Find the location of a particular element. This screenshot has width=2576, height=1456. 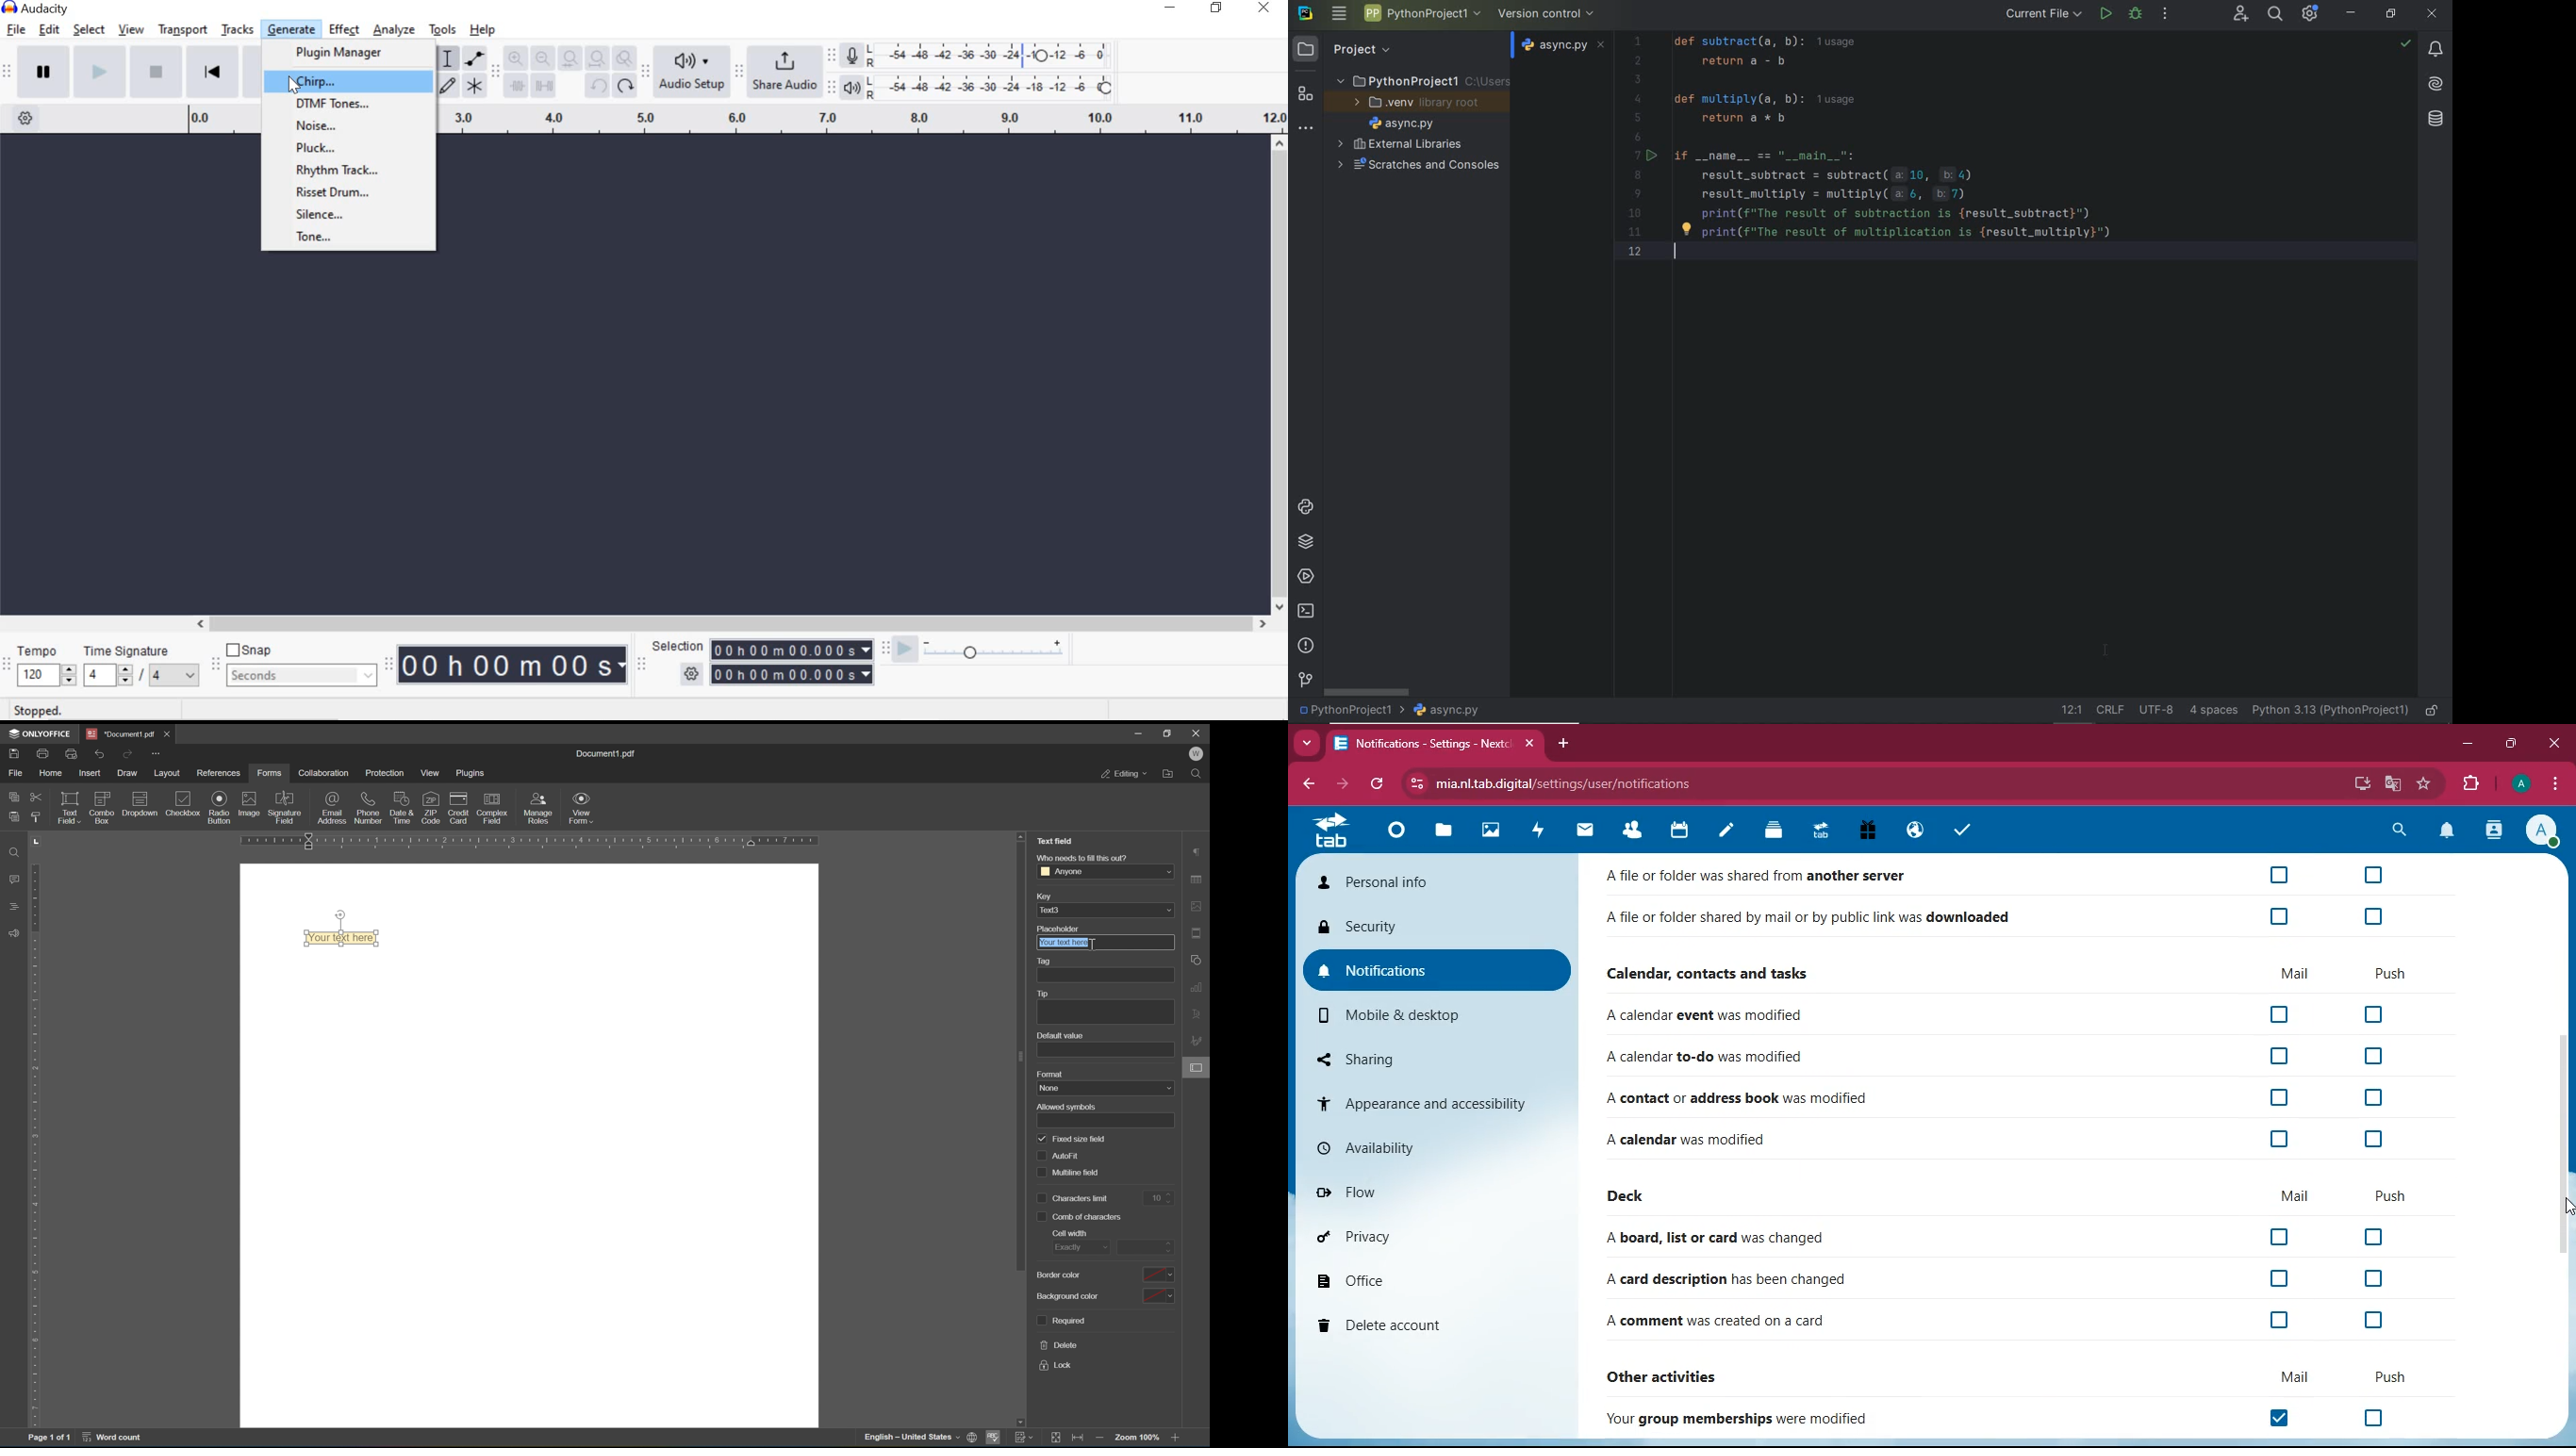

plugins is located at coordinates (470, 773).